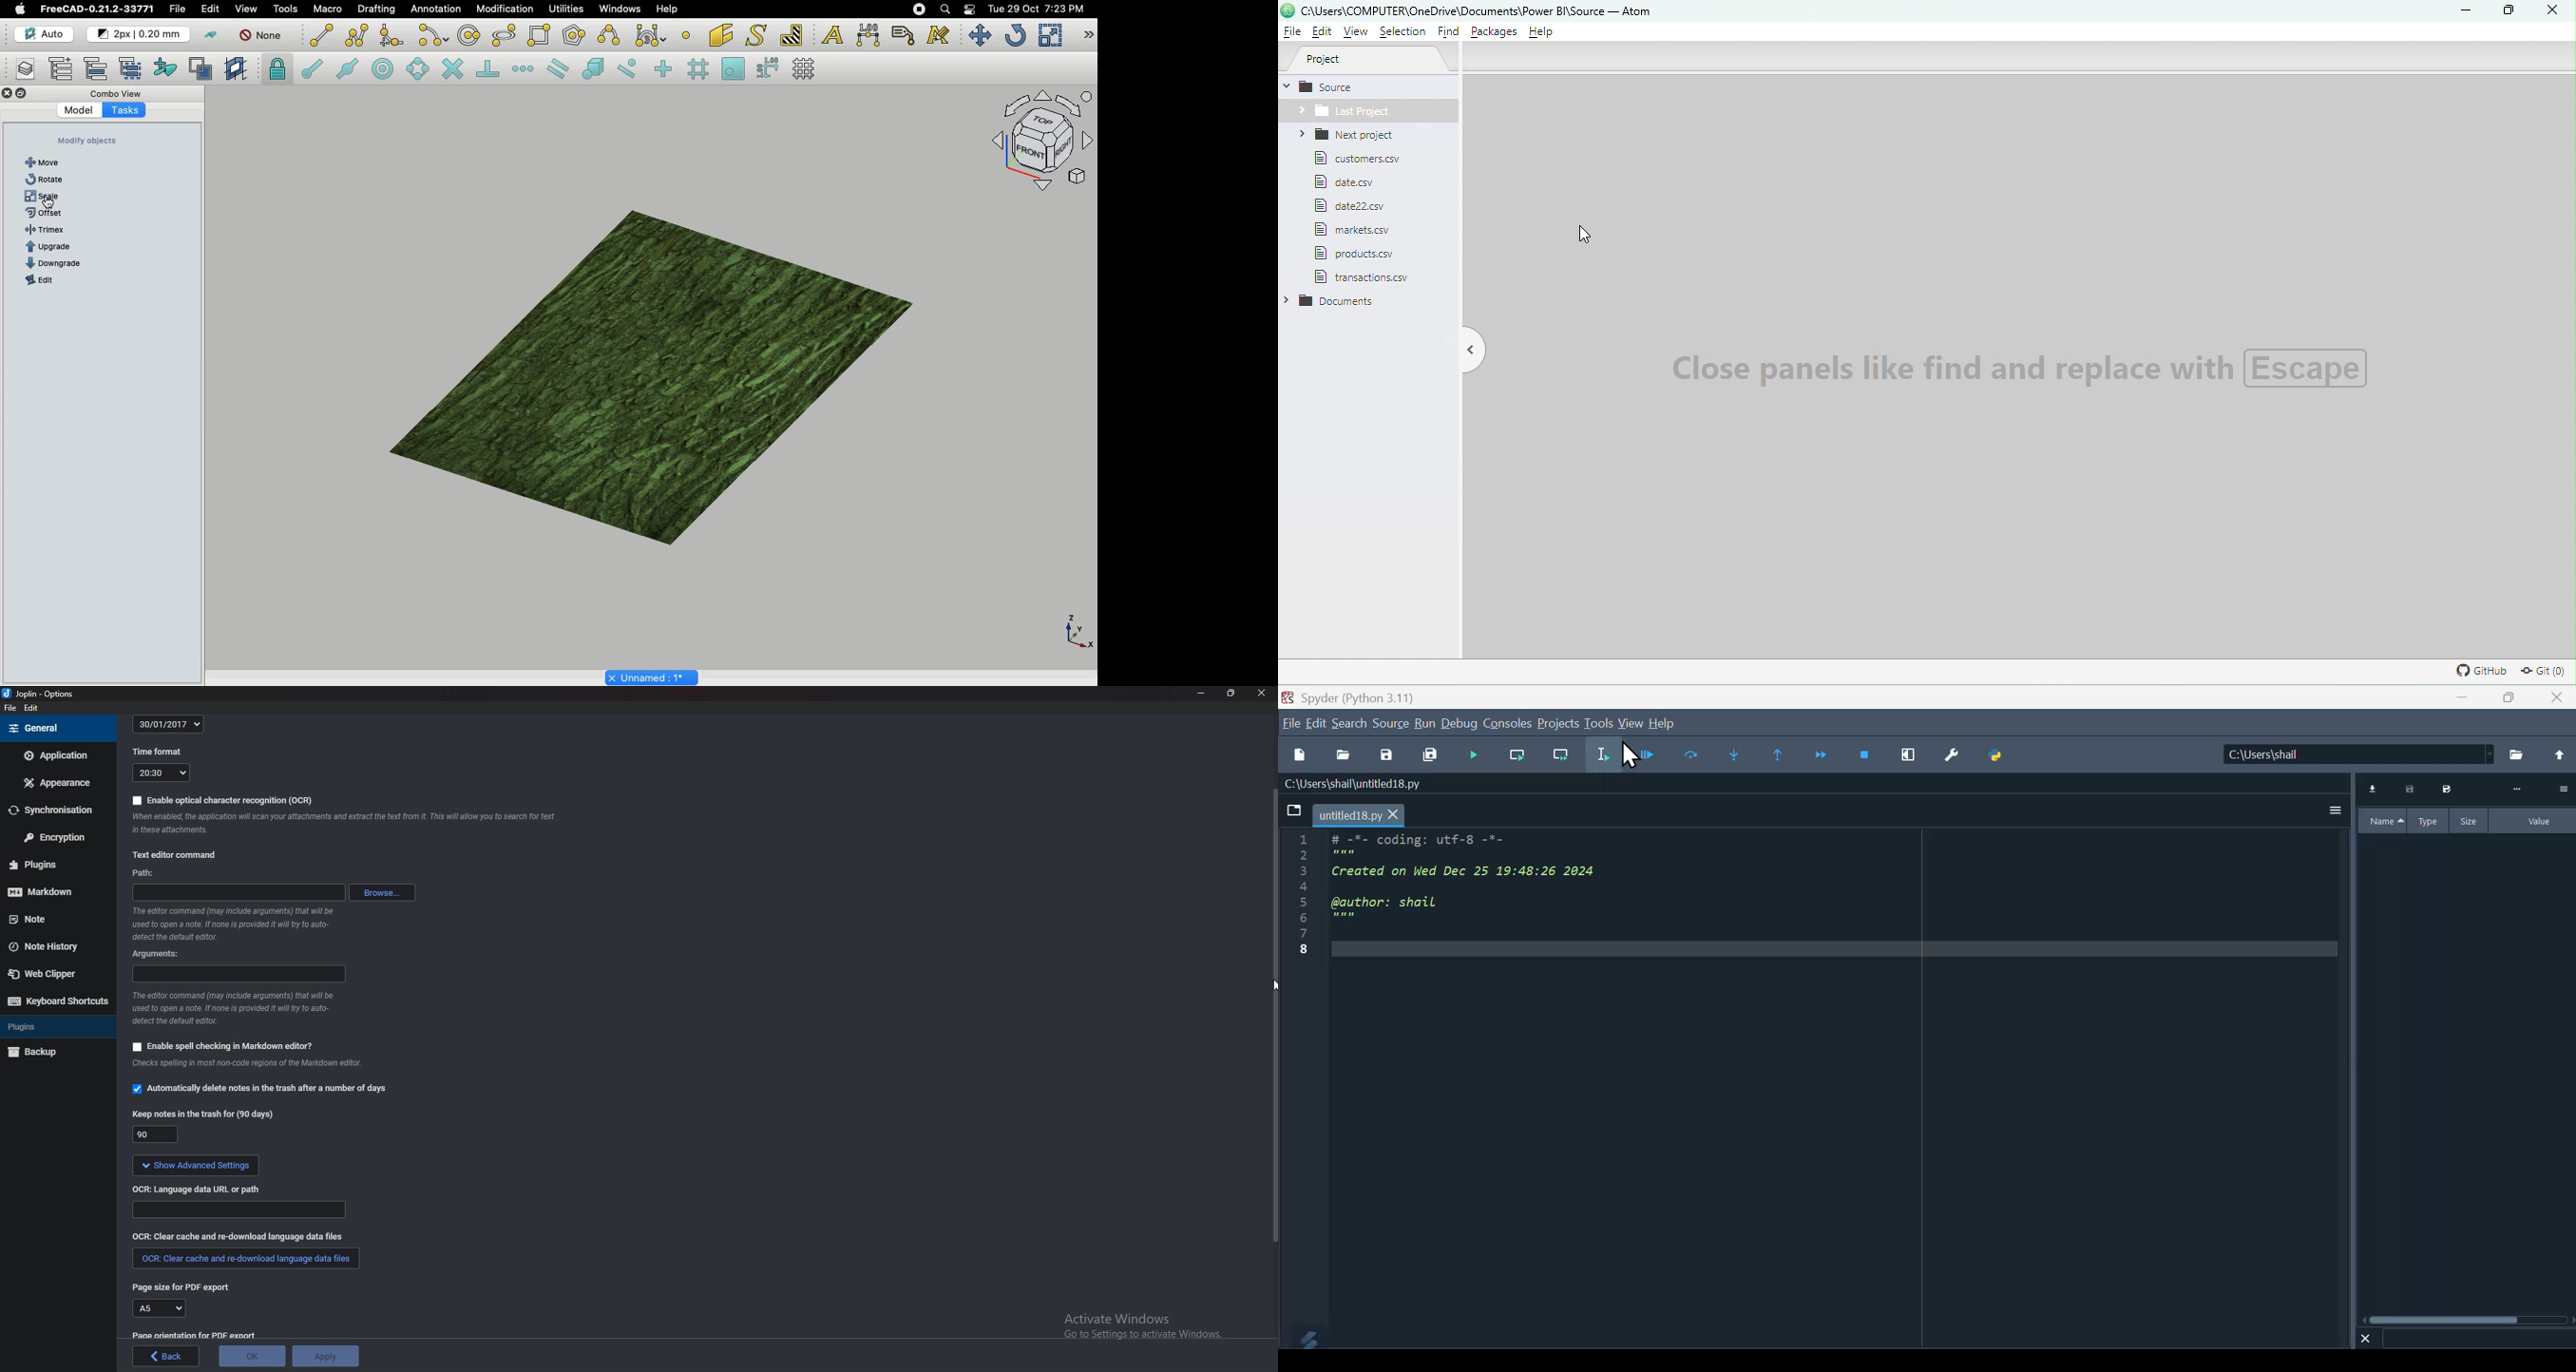 The image size is (2576, 1372). Describe the element at coordinates (167, 1356) in the screenshot. I see `Back` at that location.